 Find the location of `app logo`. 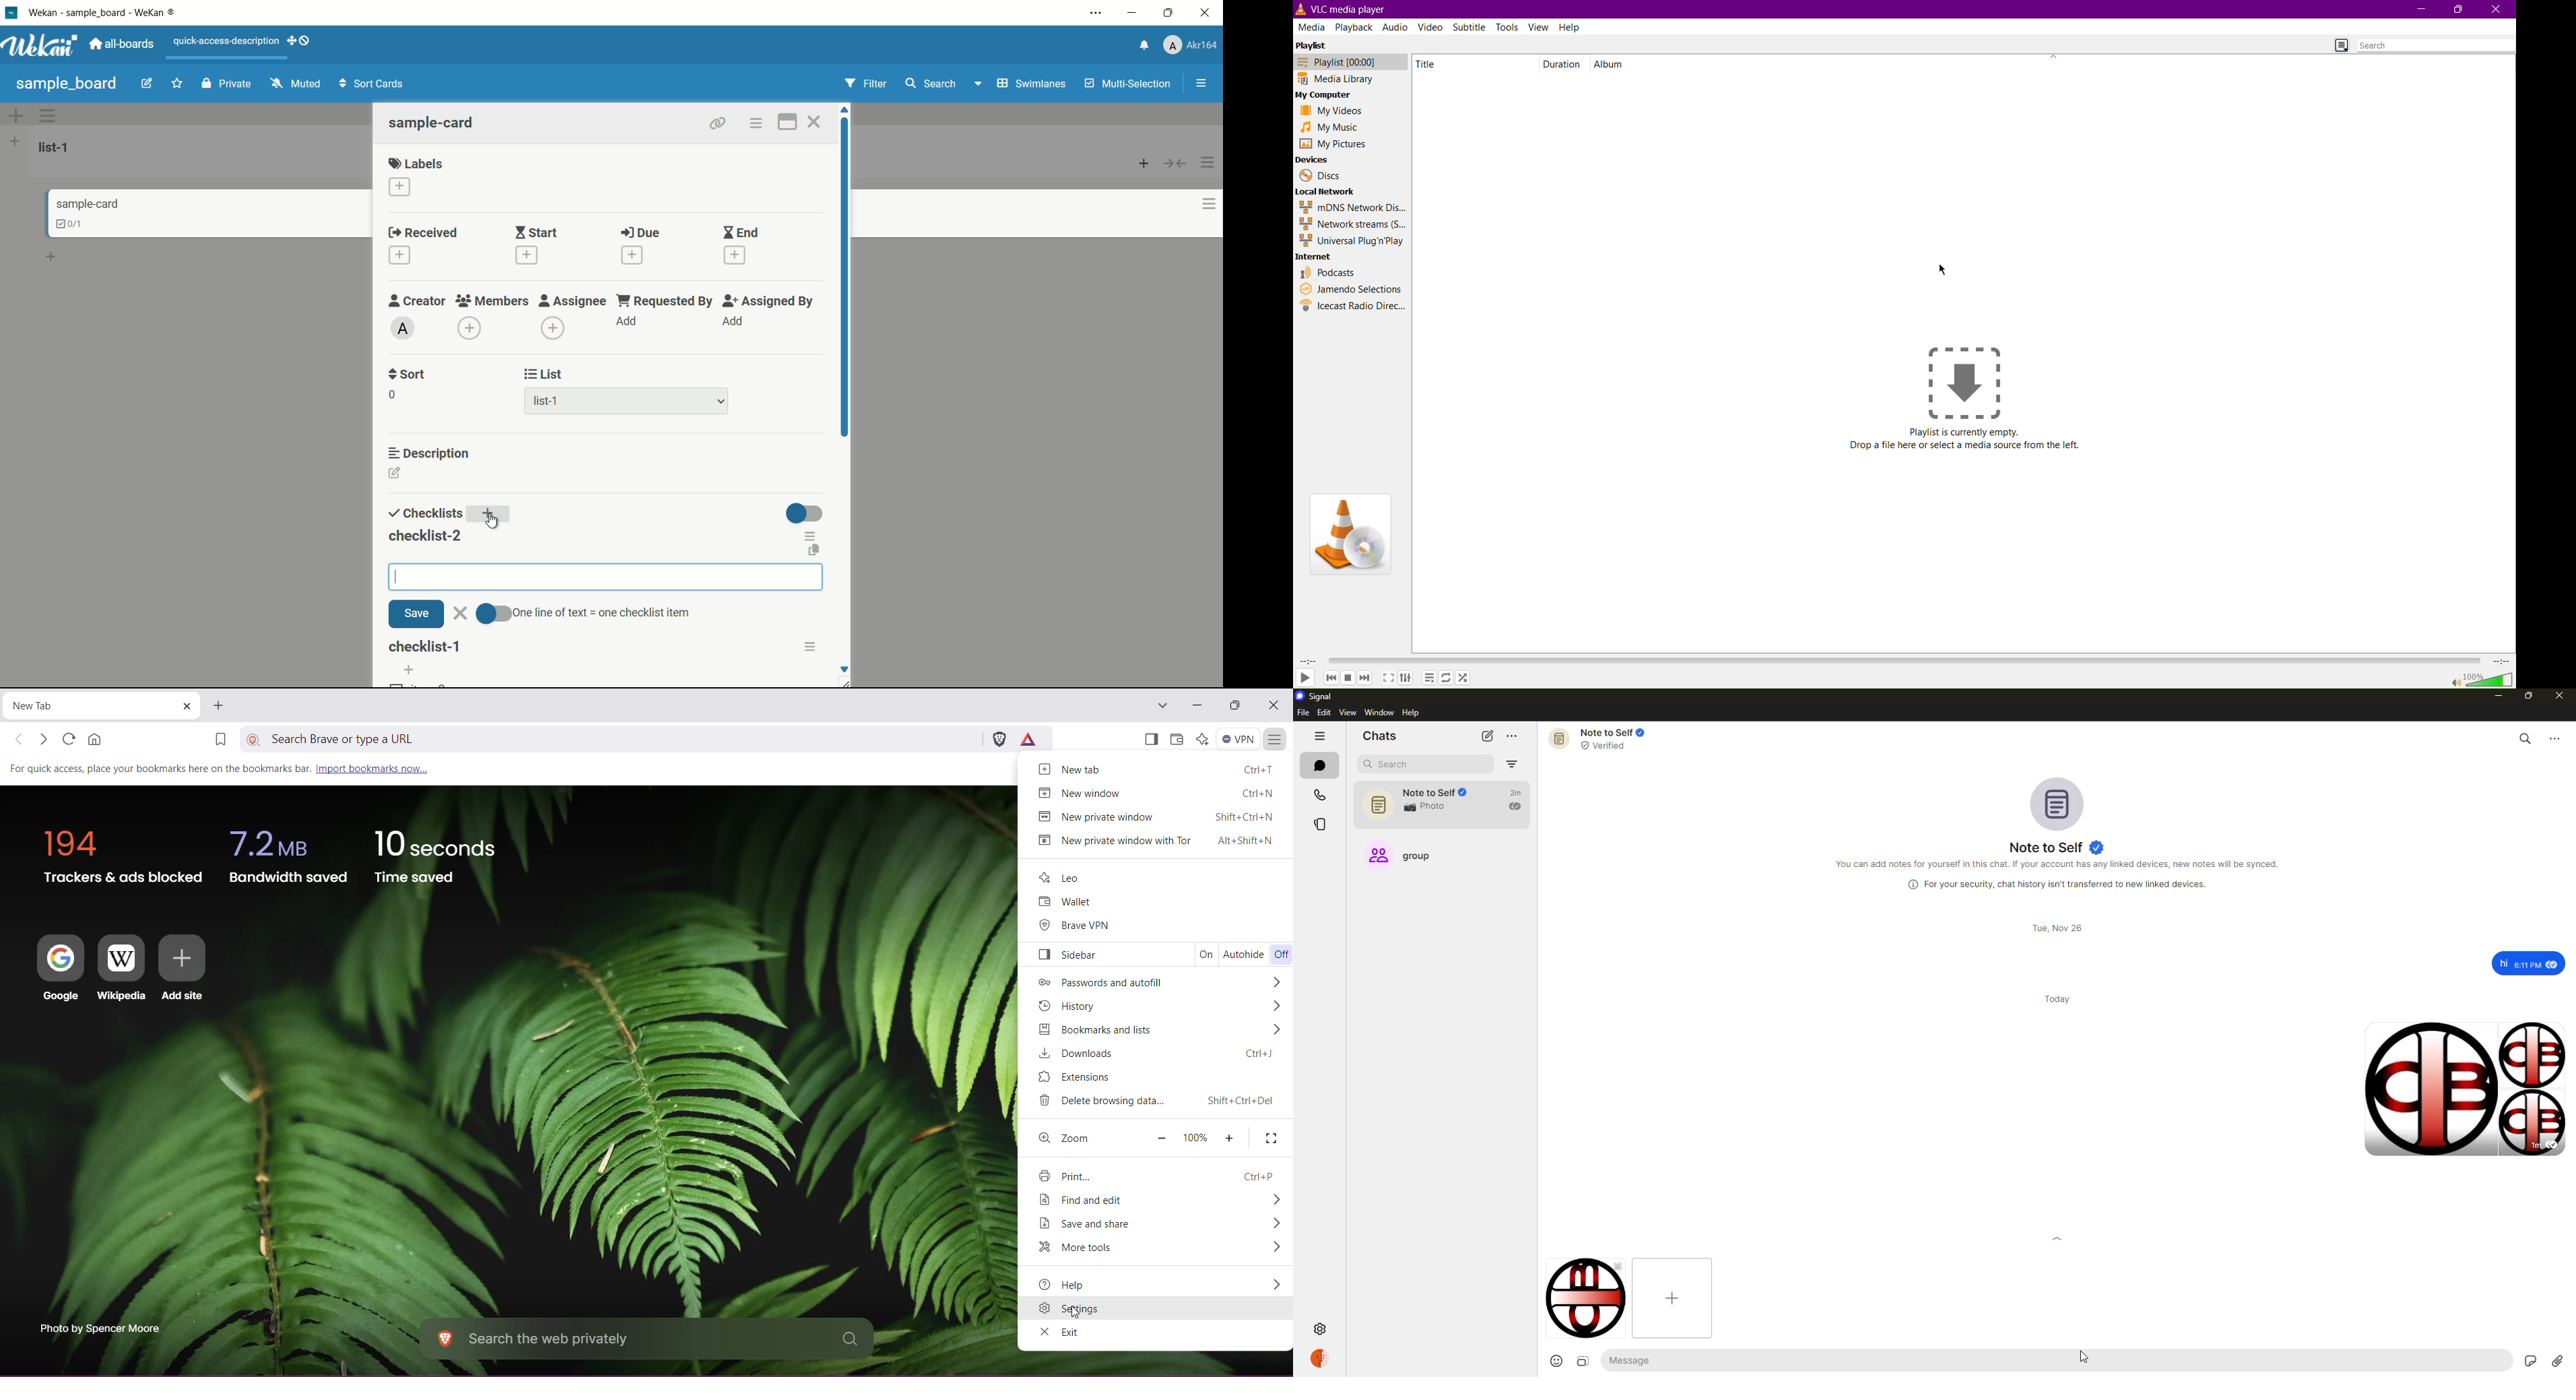

app logo is located at coordinates (40, 45).